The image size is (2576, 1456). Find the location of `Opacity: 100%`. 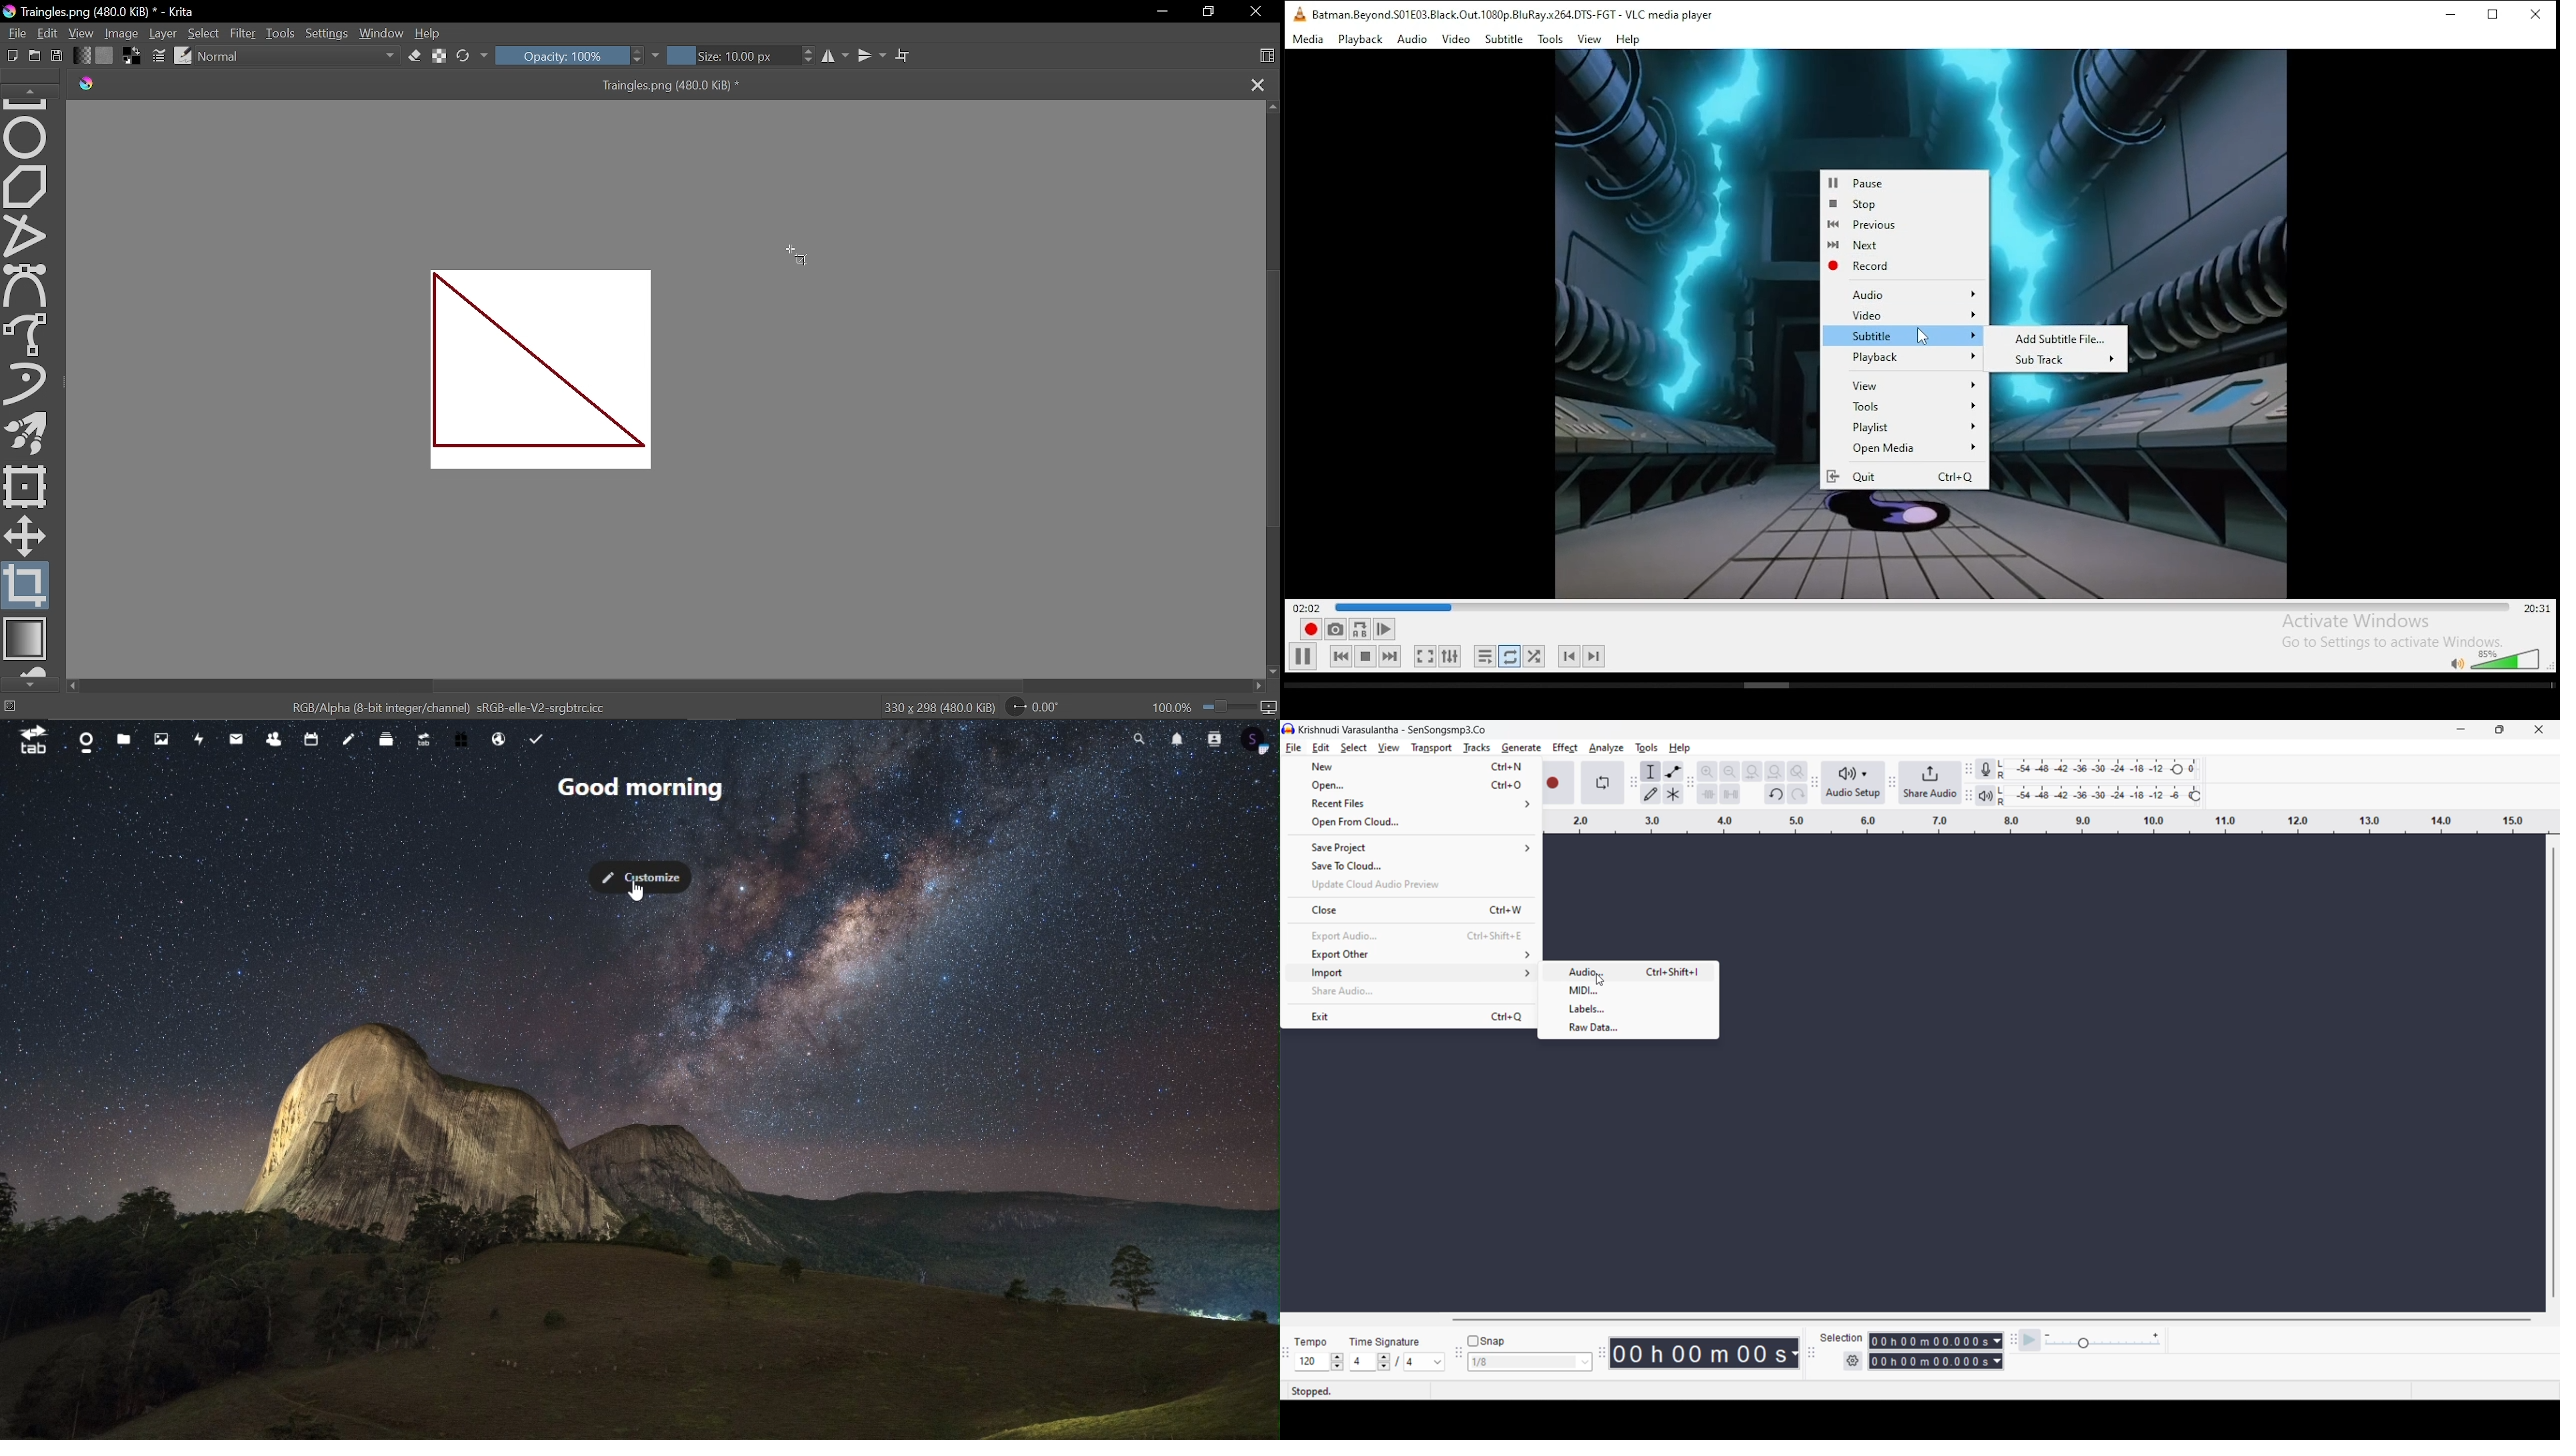

Opacity: 100% is located at coordinates (561, 55).